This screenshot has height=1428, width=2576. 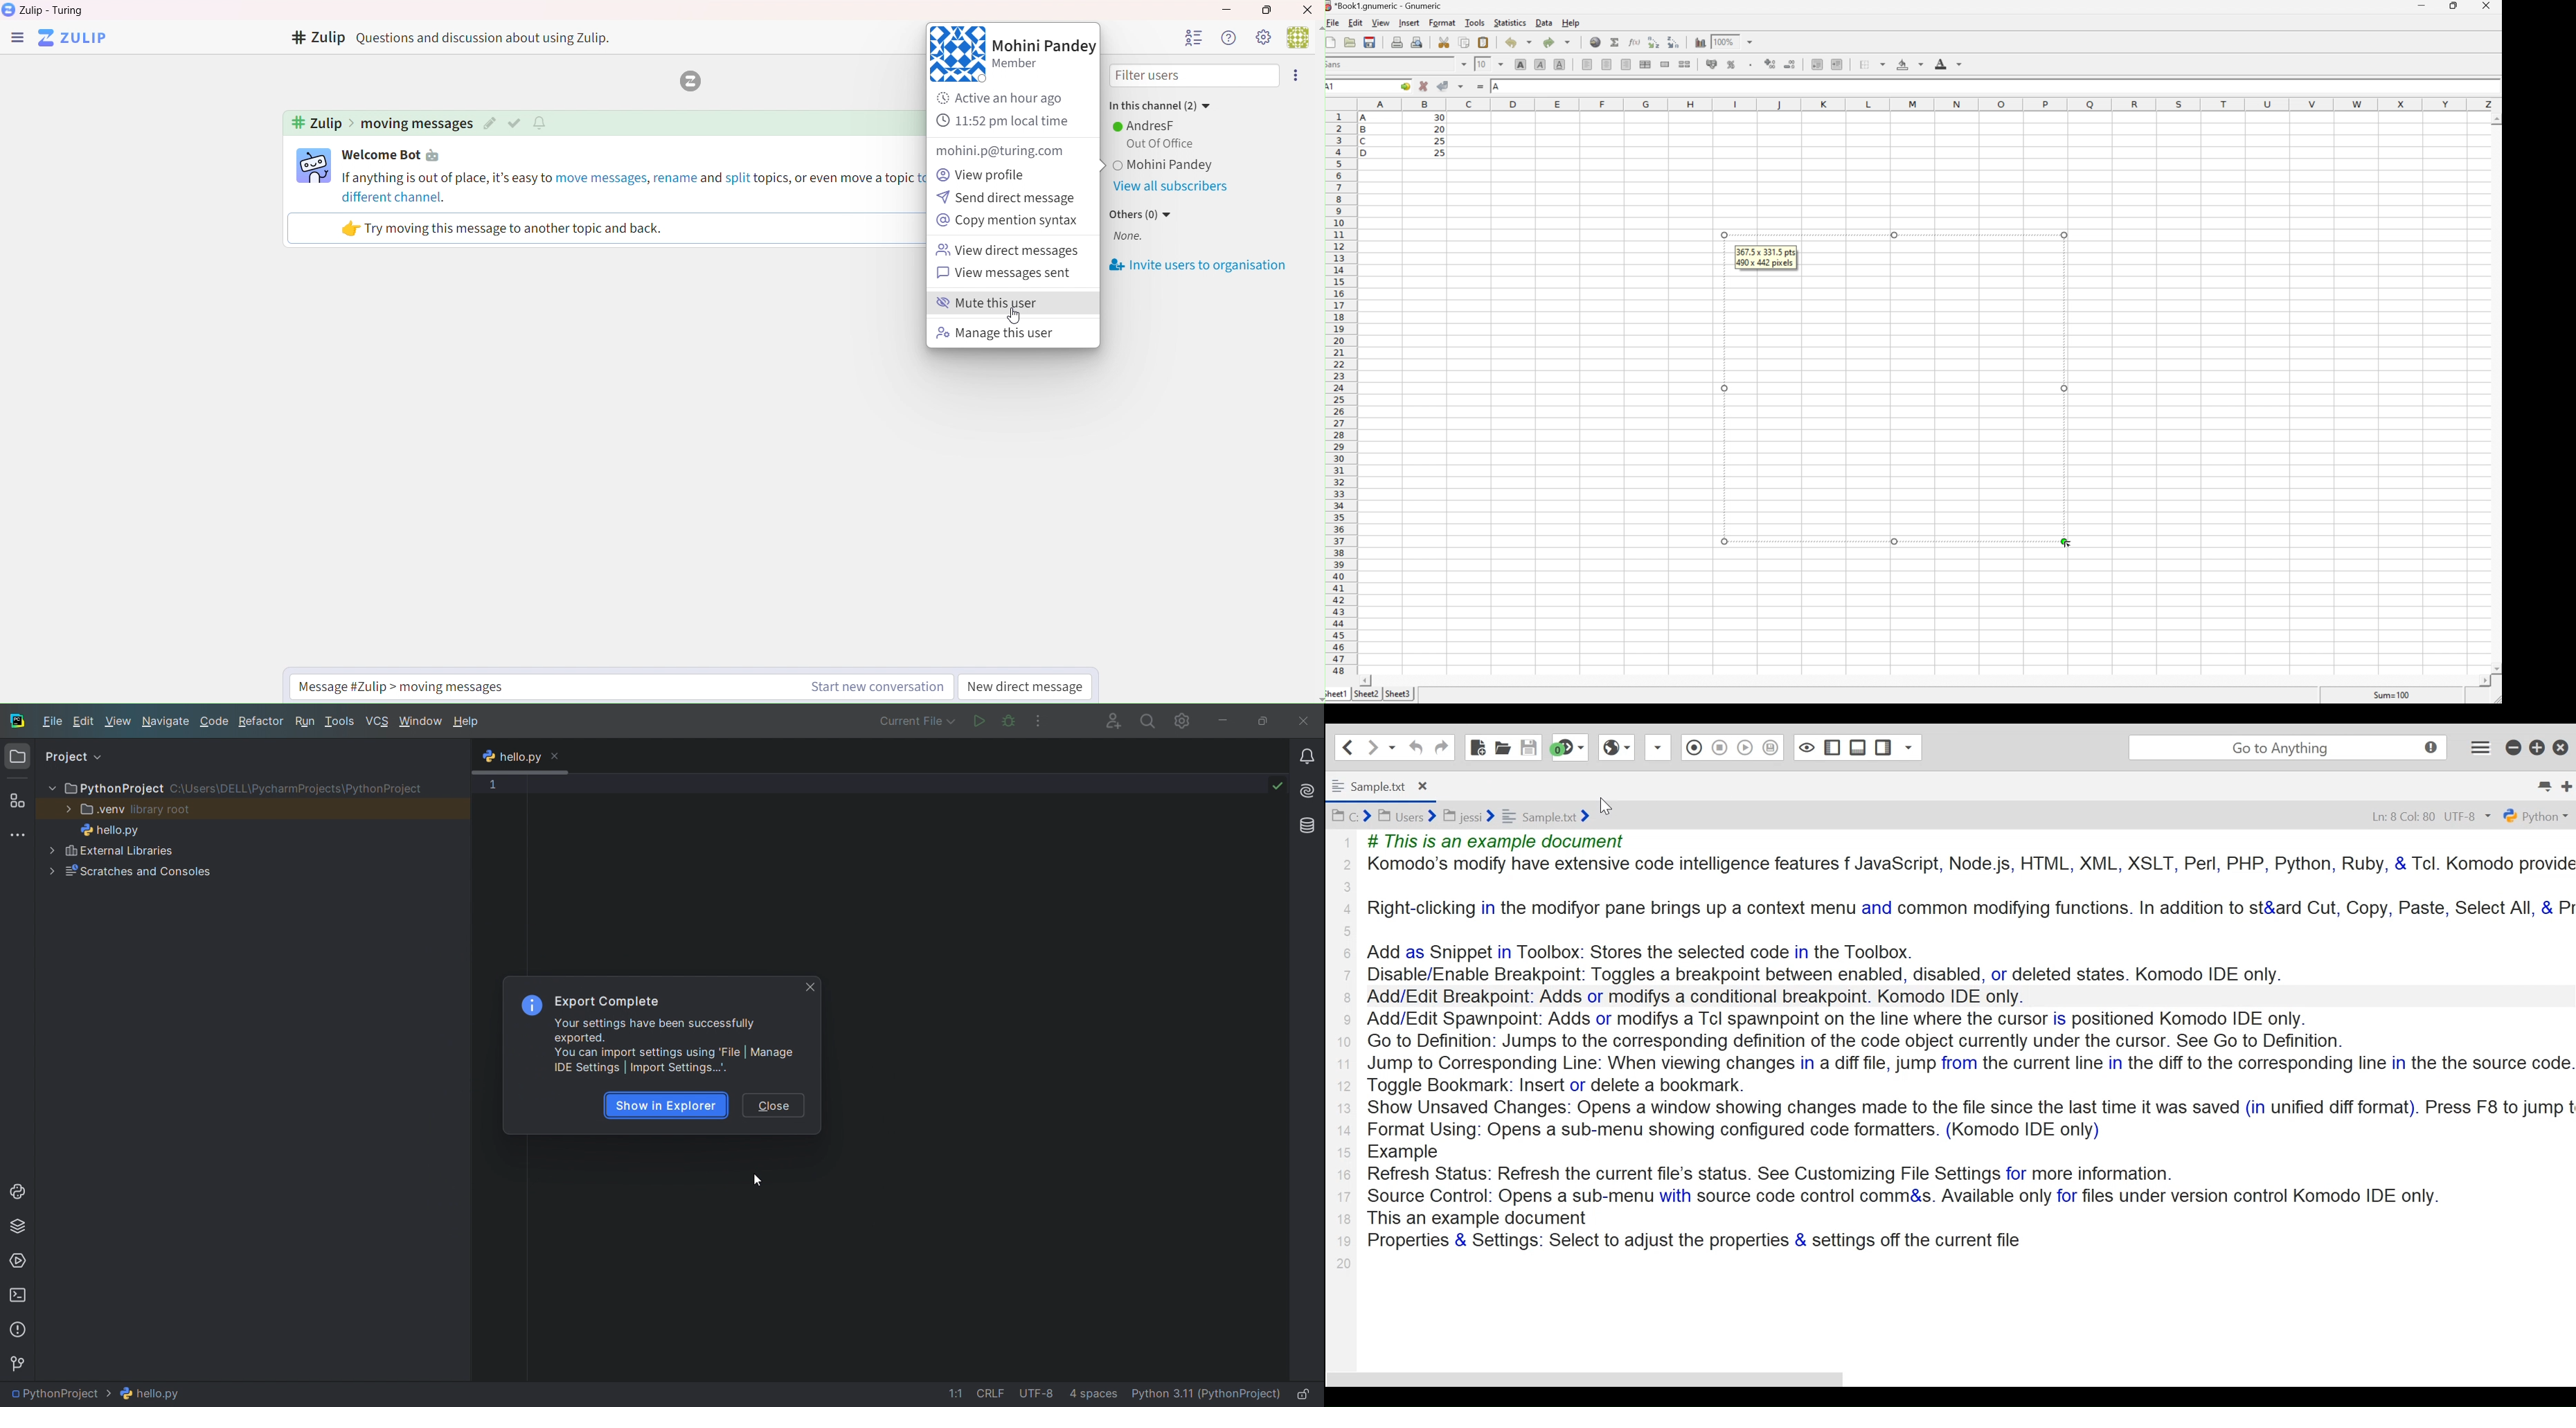 What do you see at coordinates (1869, 63) in the screenshot?
I see `Borders` at bounding box center [1869, 63].